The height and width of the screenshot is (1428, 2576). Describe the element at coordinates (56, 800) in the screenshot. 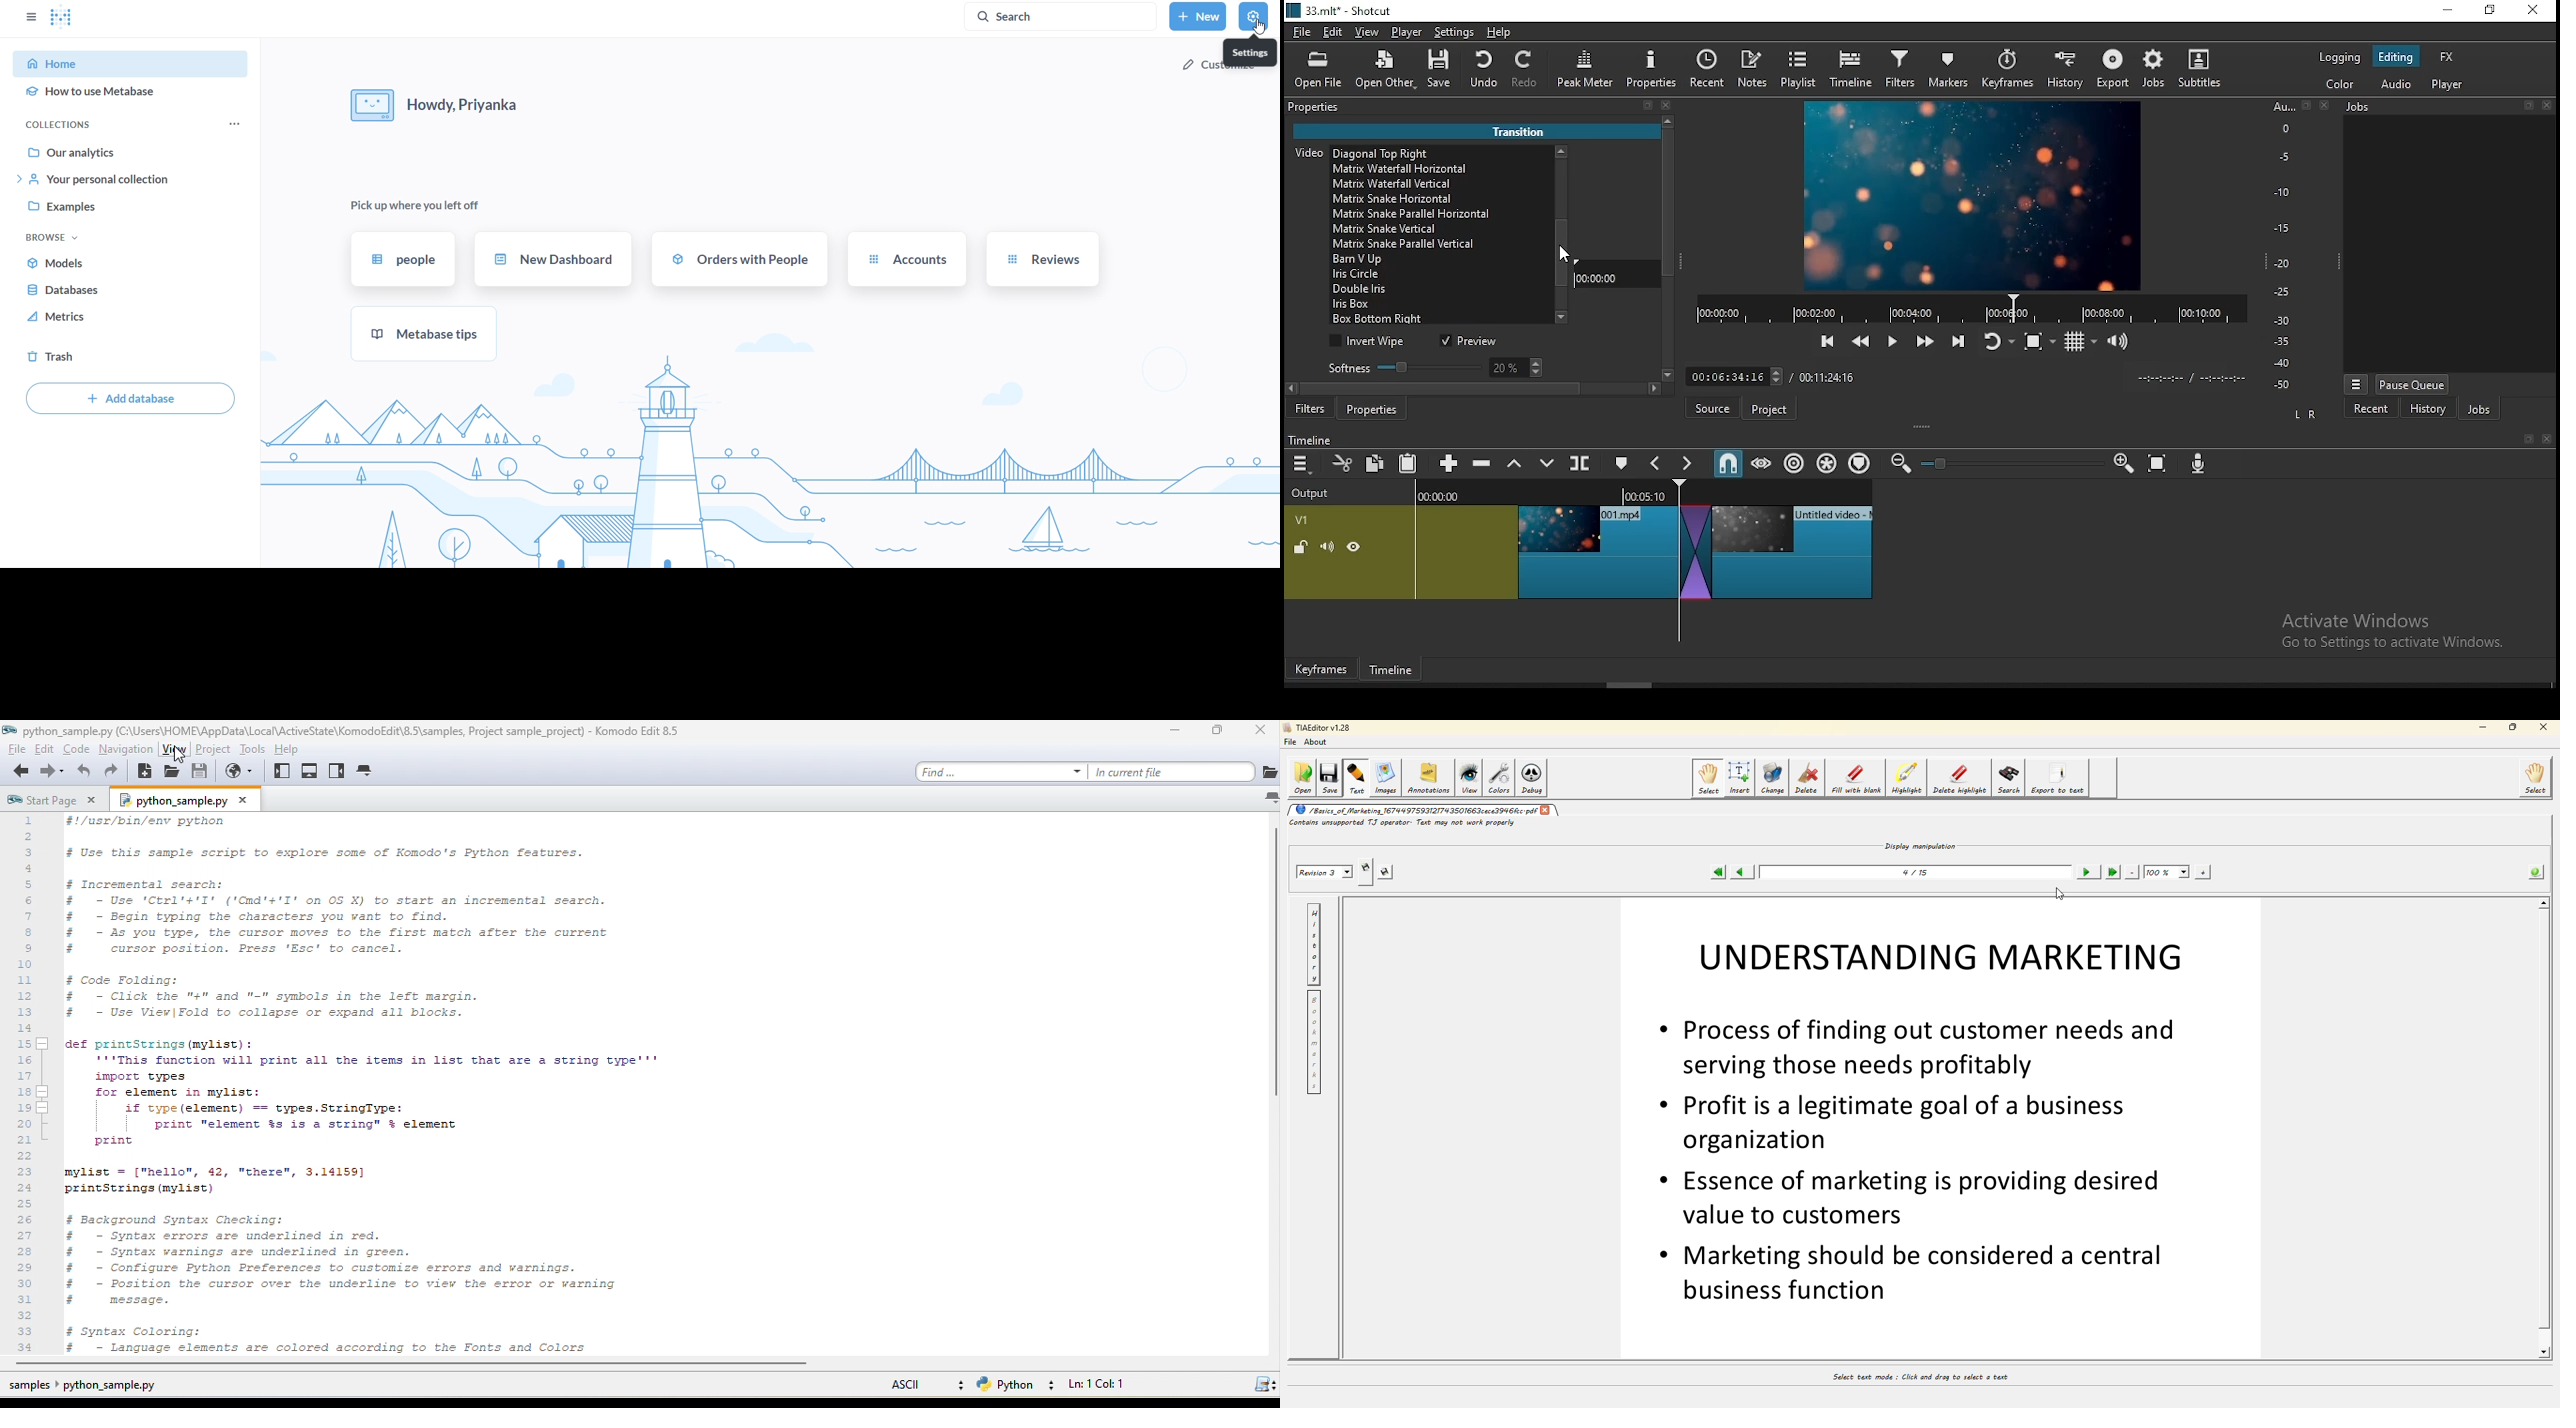

I see `start page` at that location.